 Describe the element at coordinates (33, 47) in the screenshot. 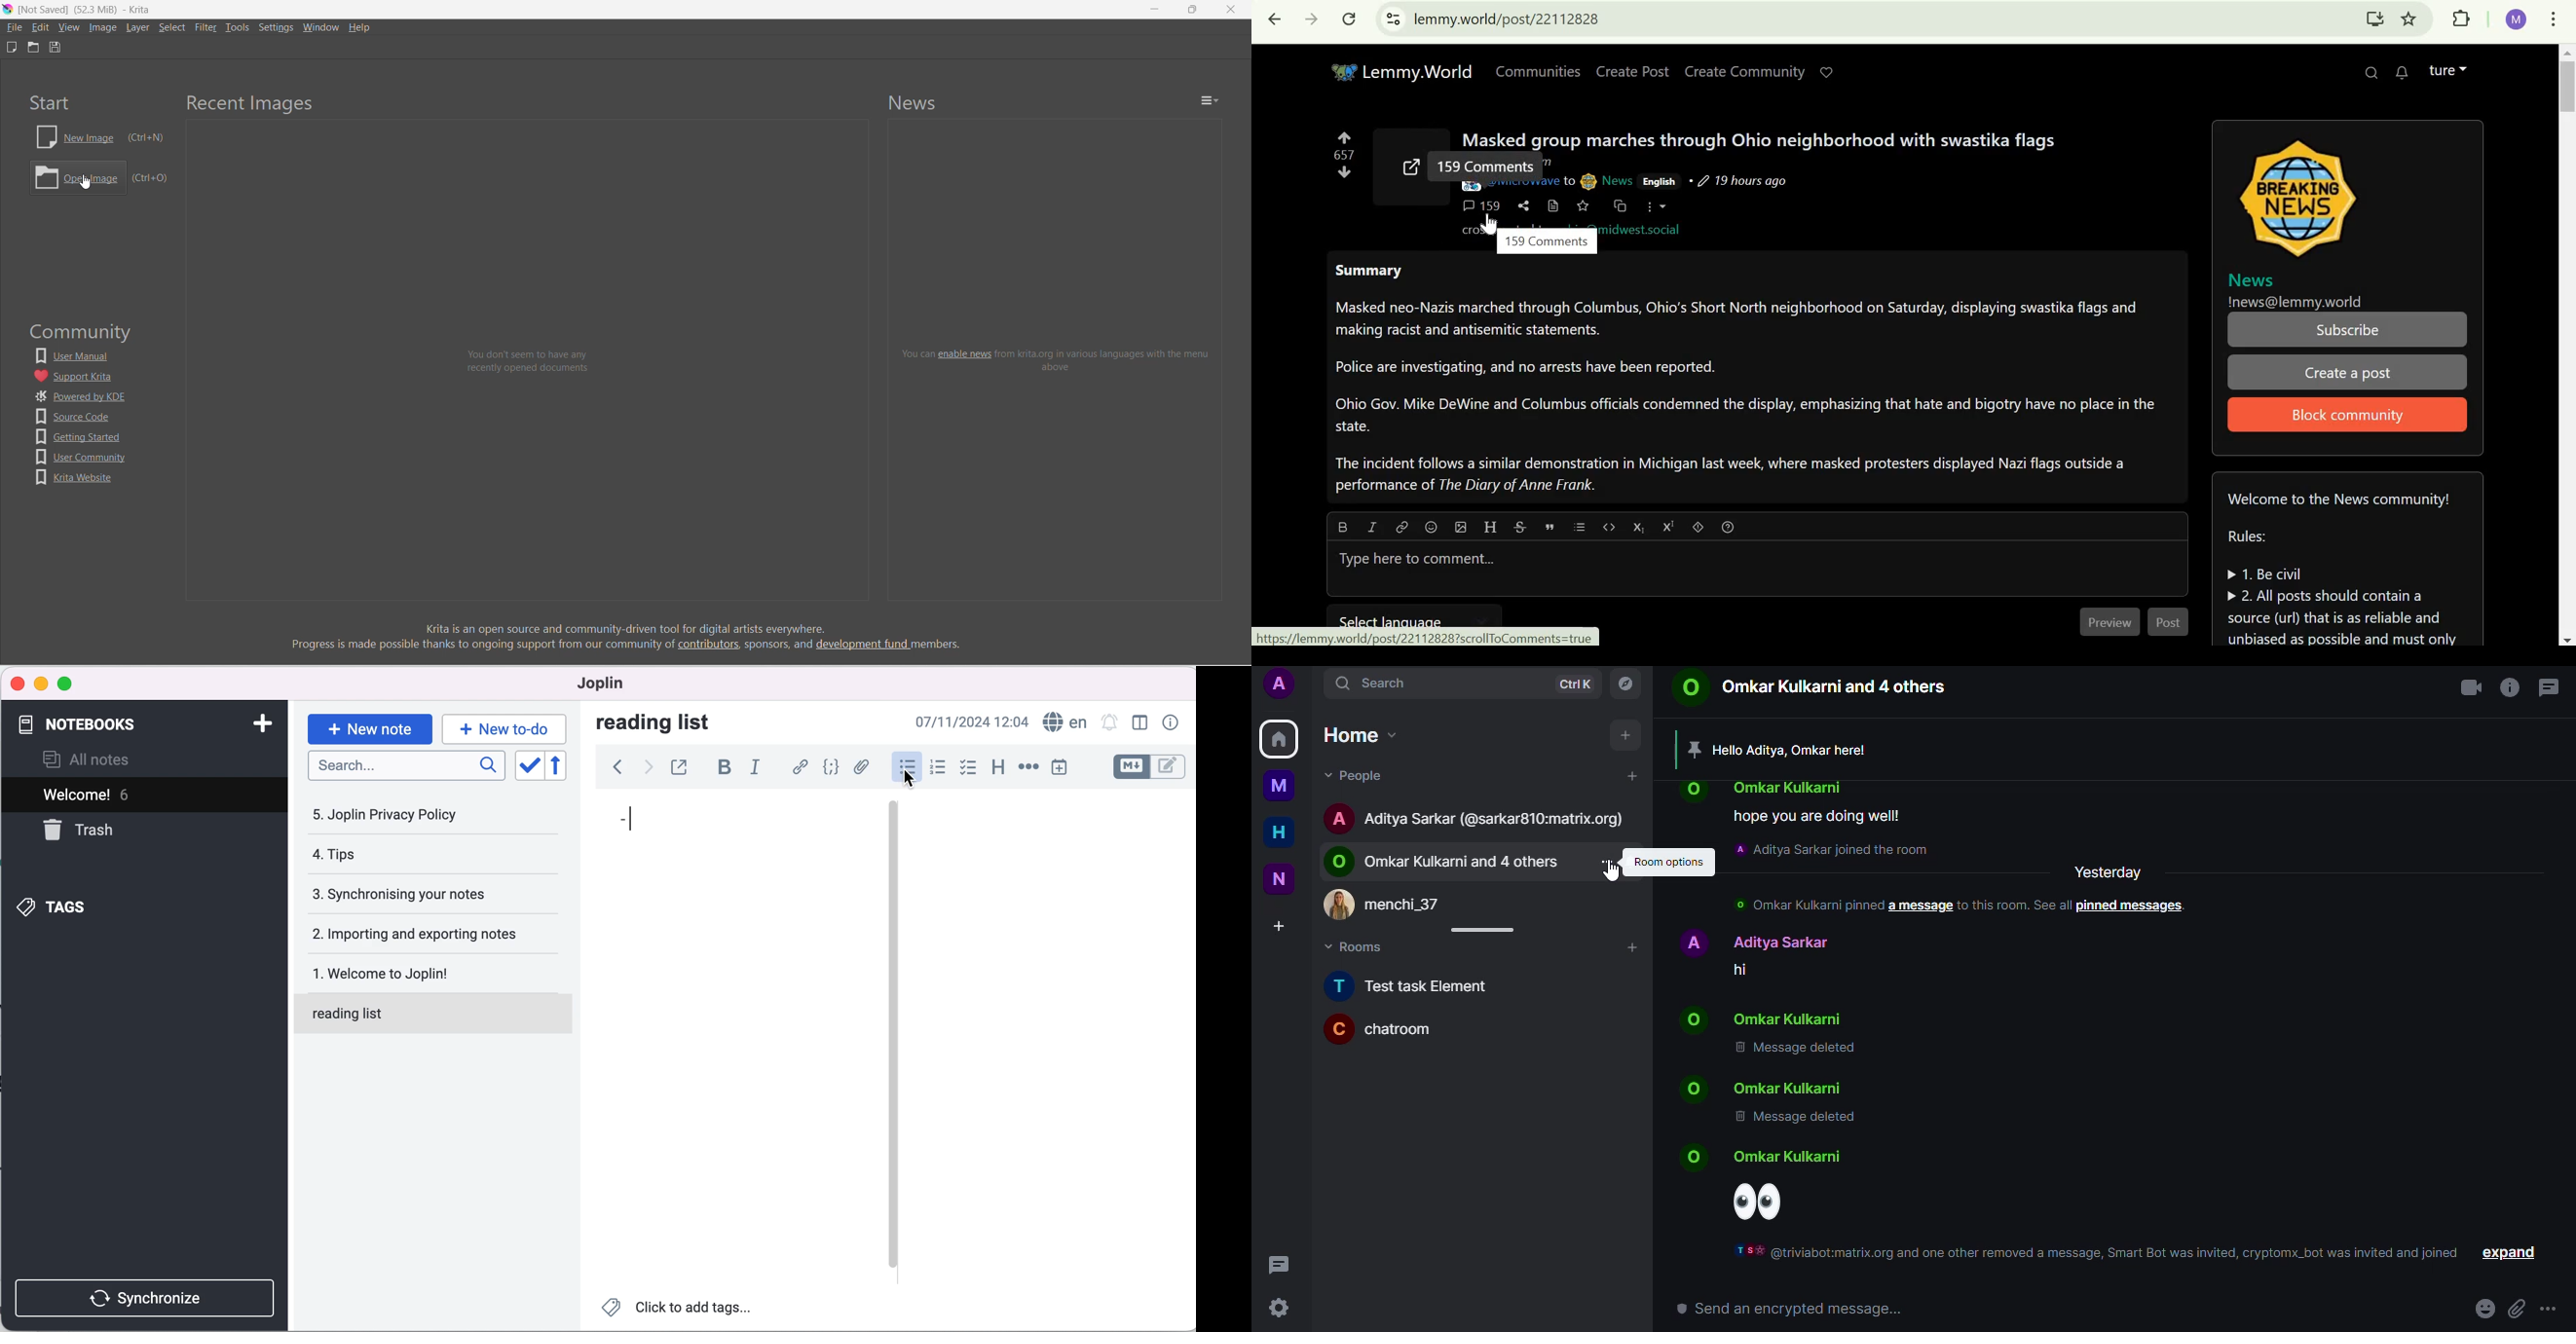

I see `open file` at that location.